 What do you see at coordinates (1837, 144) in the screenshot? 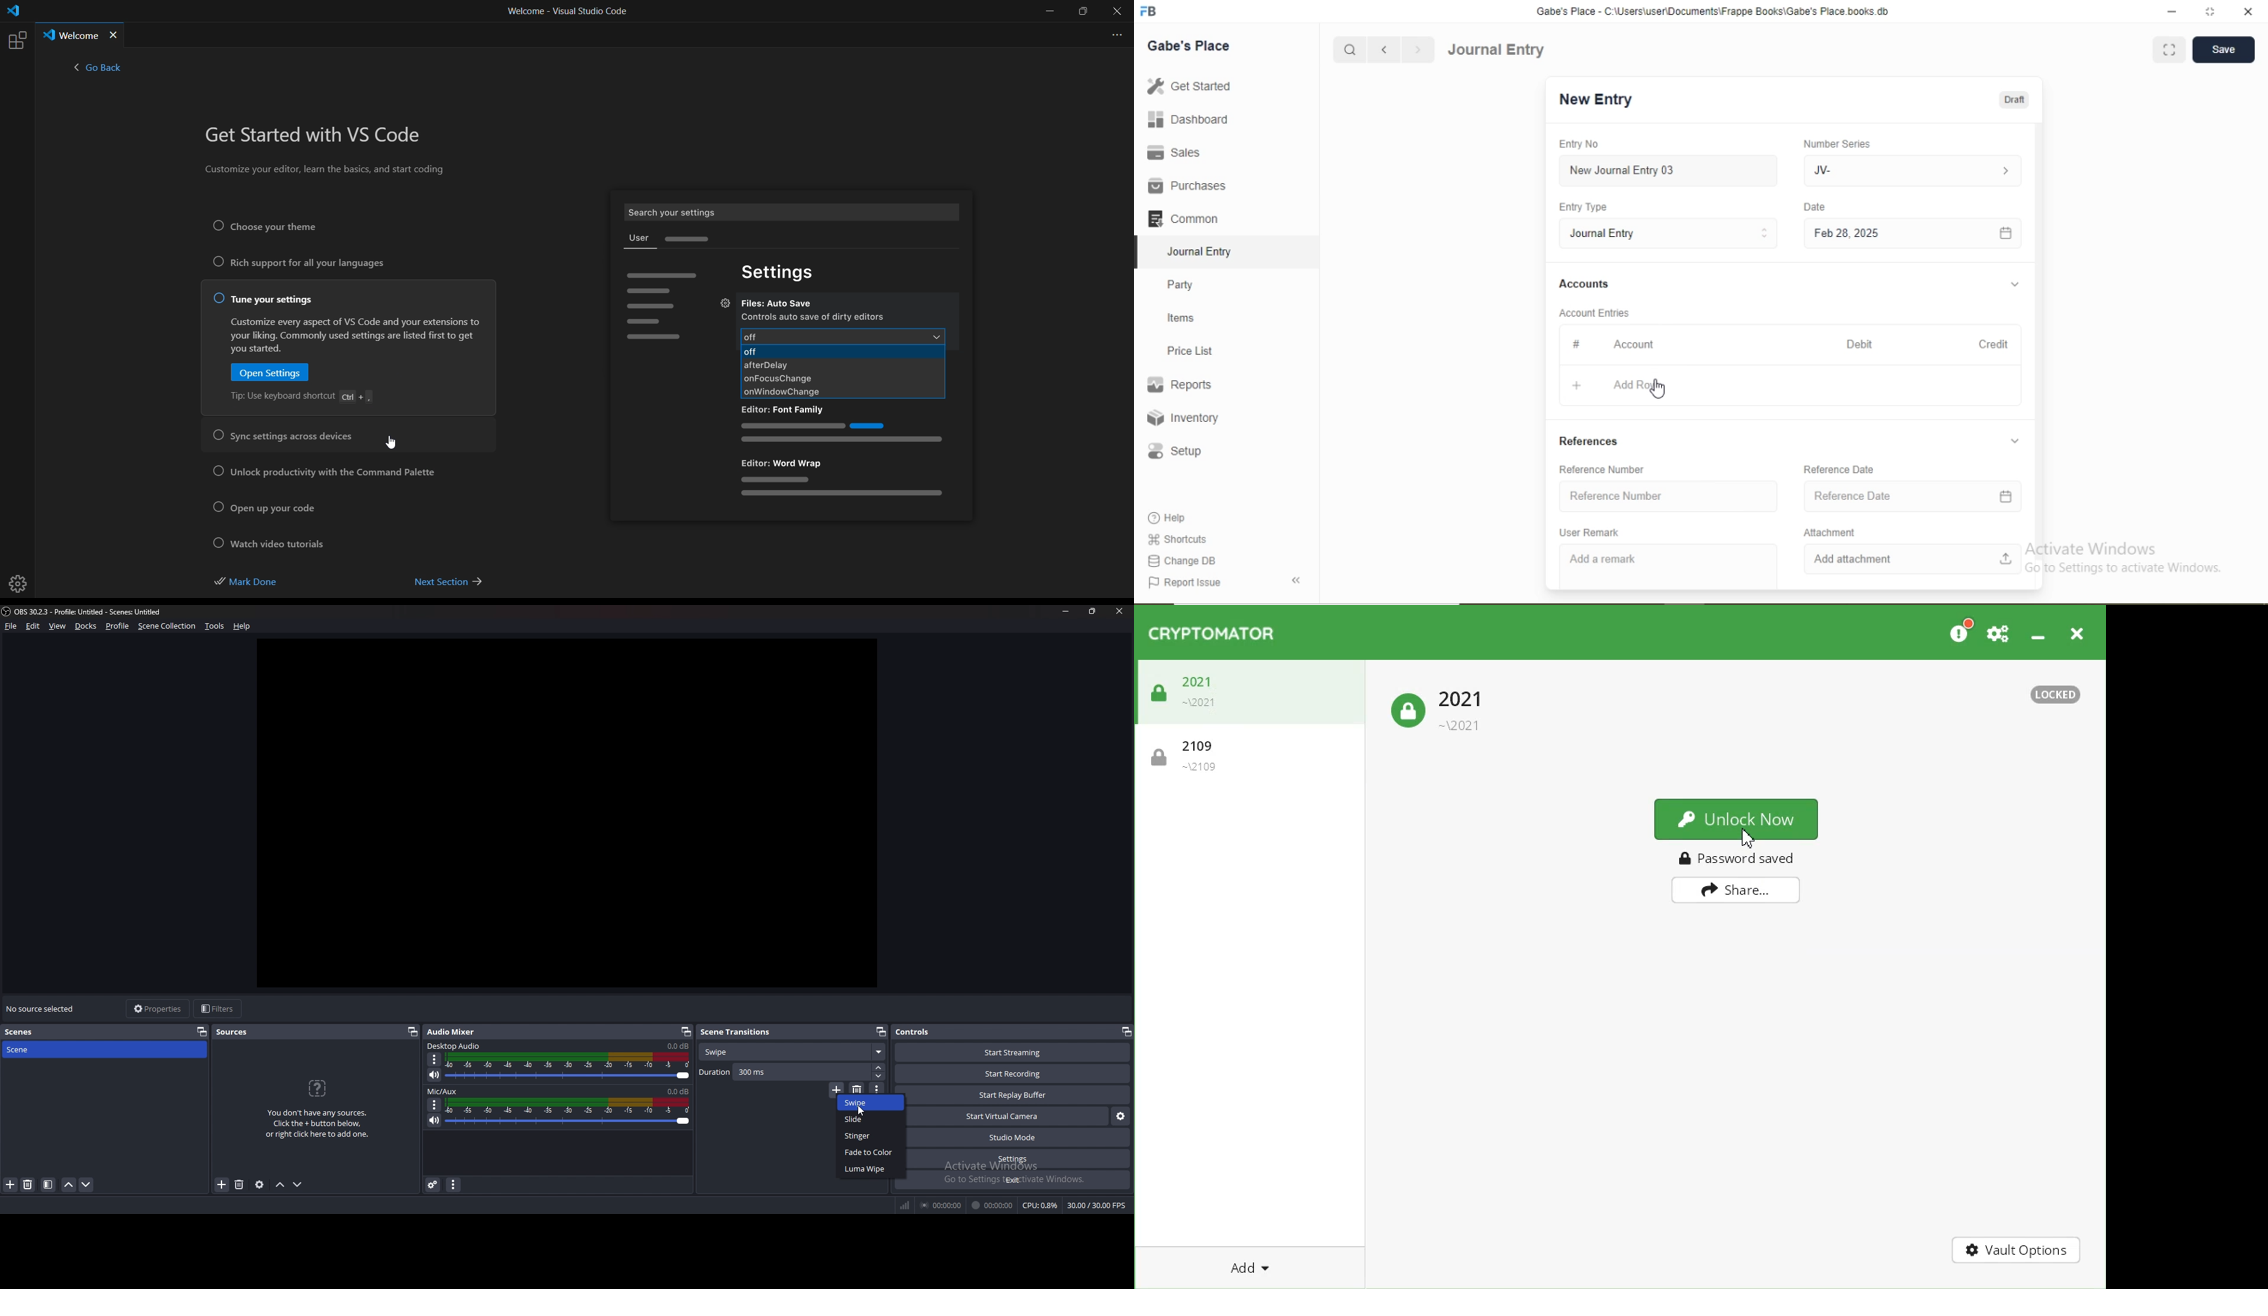
I see `Number Series` at bounding box center [1837, 144].